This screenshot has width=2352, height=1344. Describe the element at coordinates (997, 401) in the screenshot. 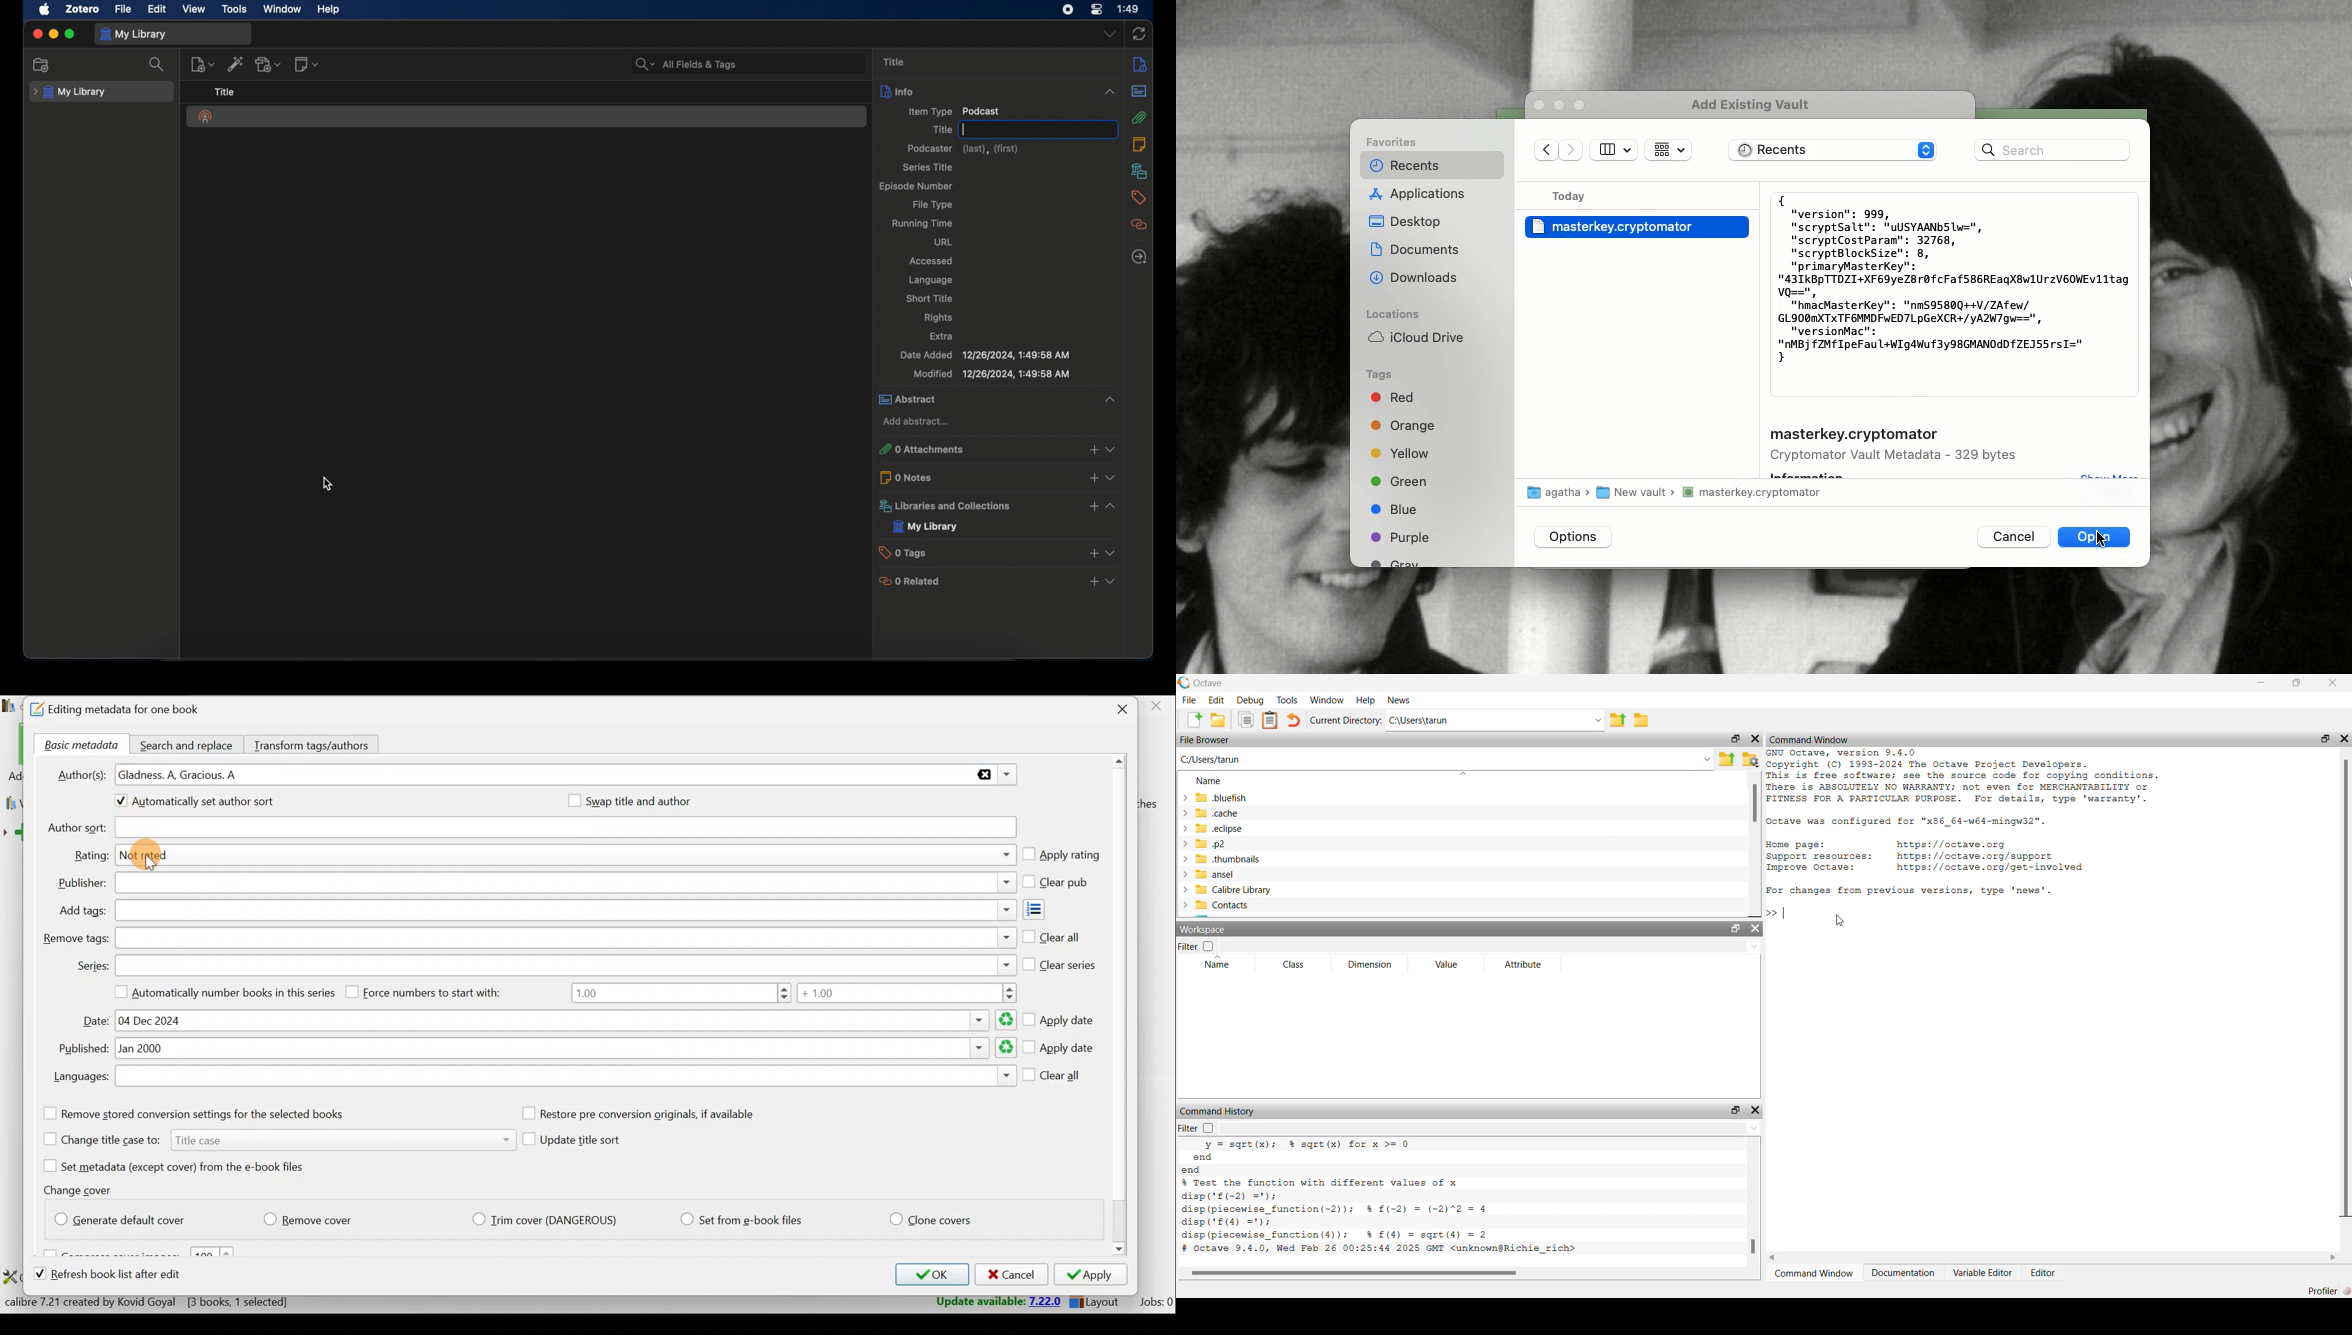

I see `abstract` at that location.